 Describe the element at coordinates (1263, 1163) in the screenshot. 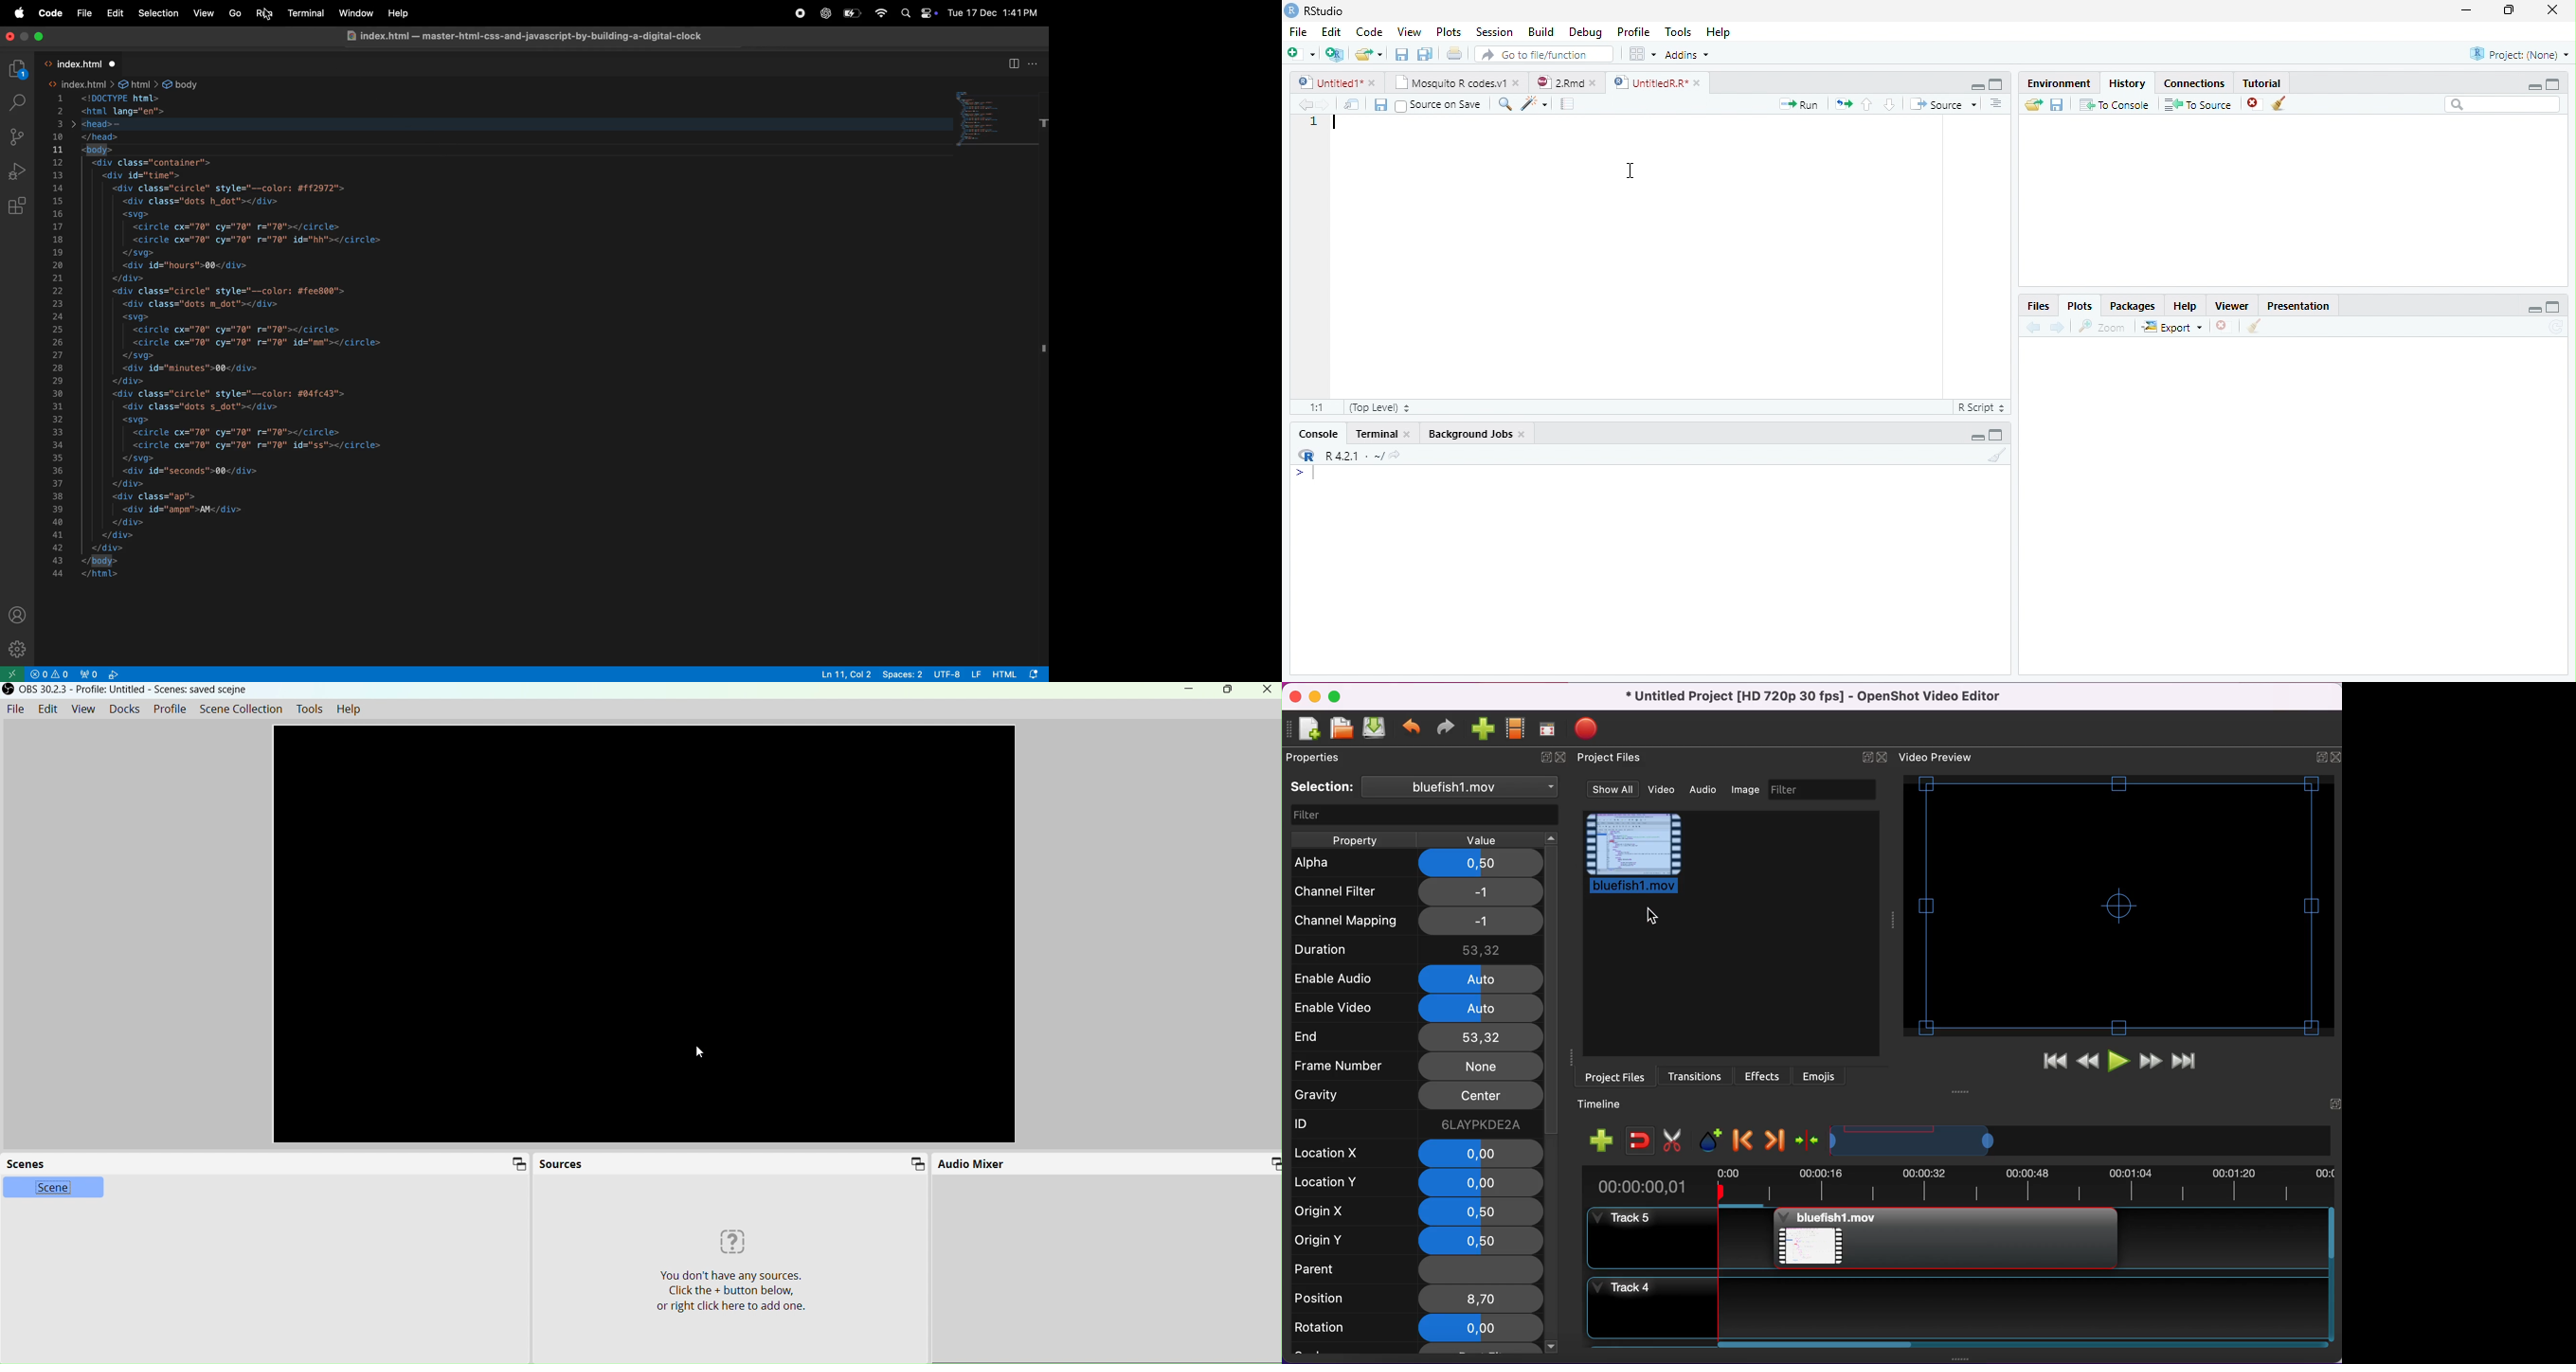

I see `Minimizer` at that location.